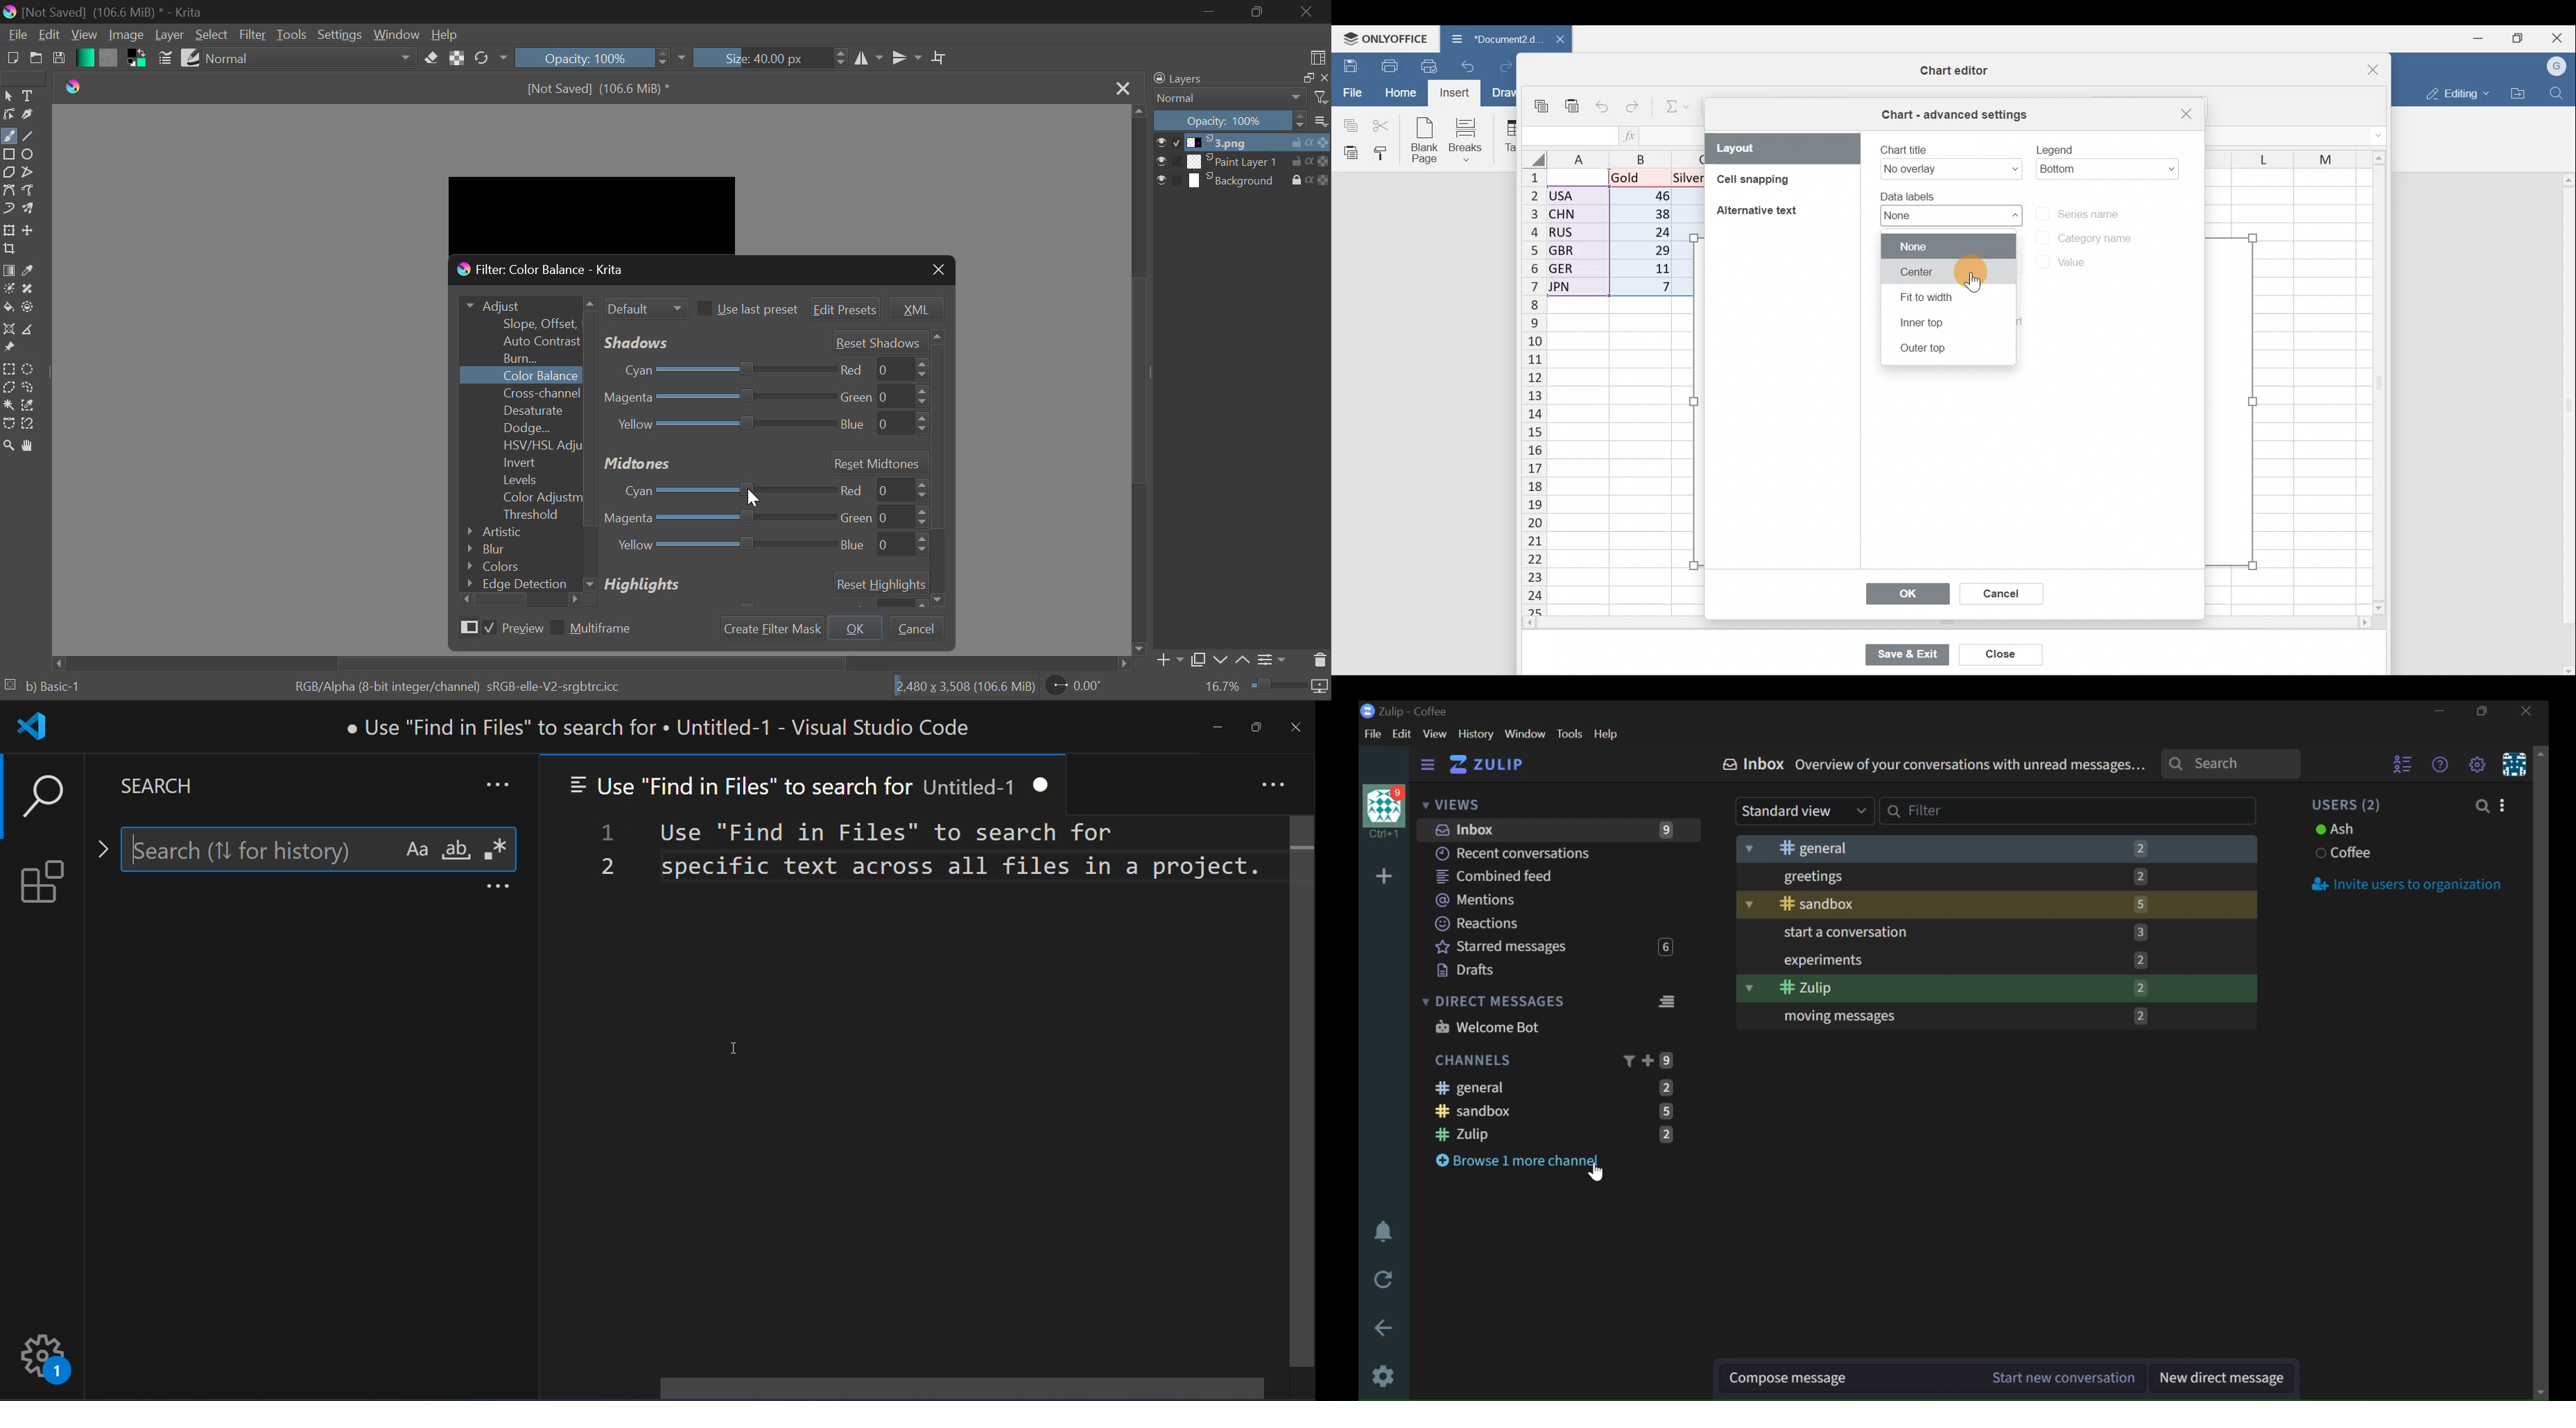 This screenshot has height=1428, width=2576. I want to click on HELP MENU, so click(2440, 763).